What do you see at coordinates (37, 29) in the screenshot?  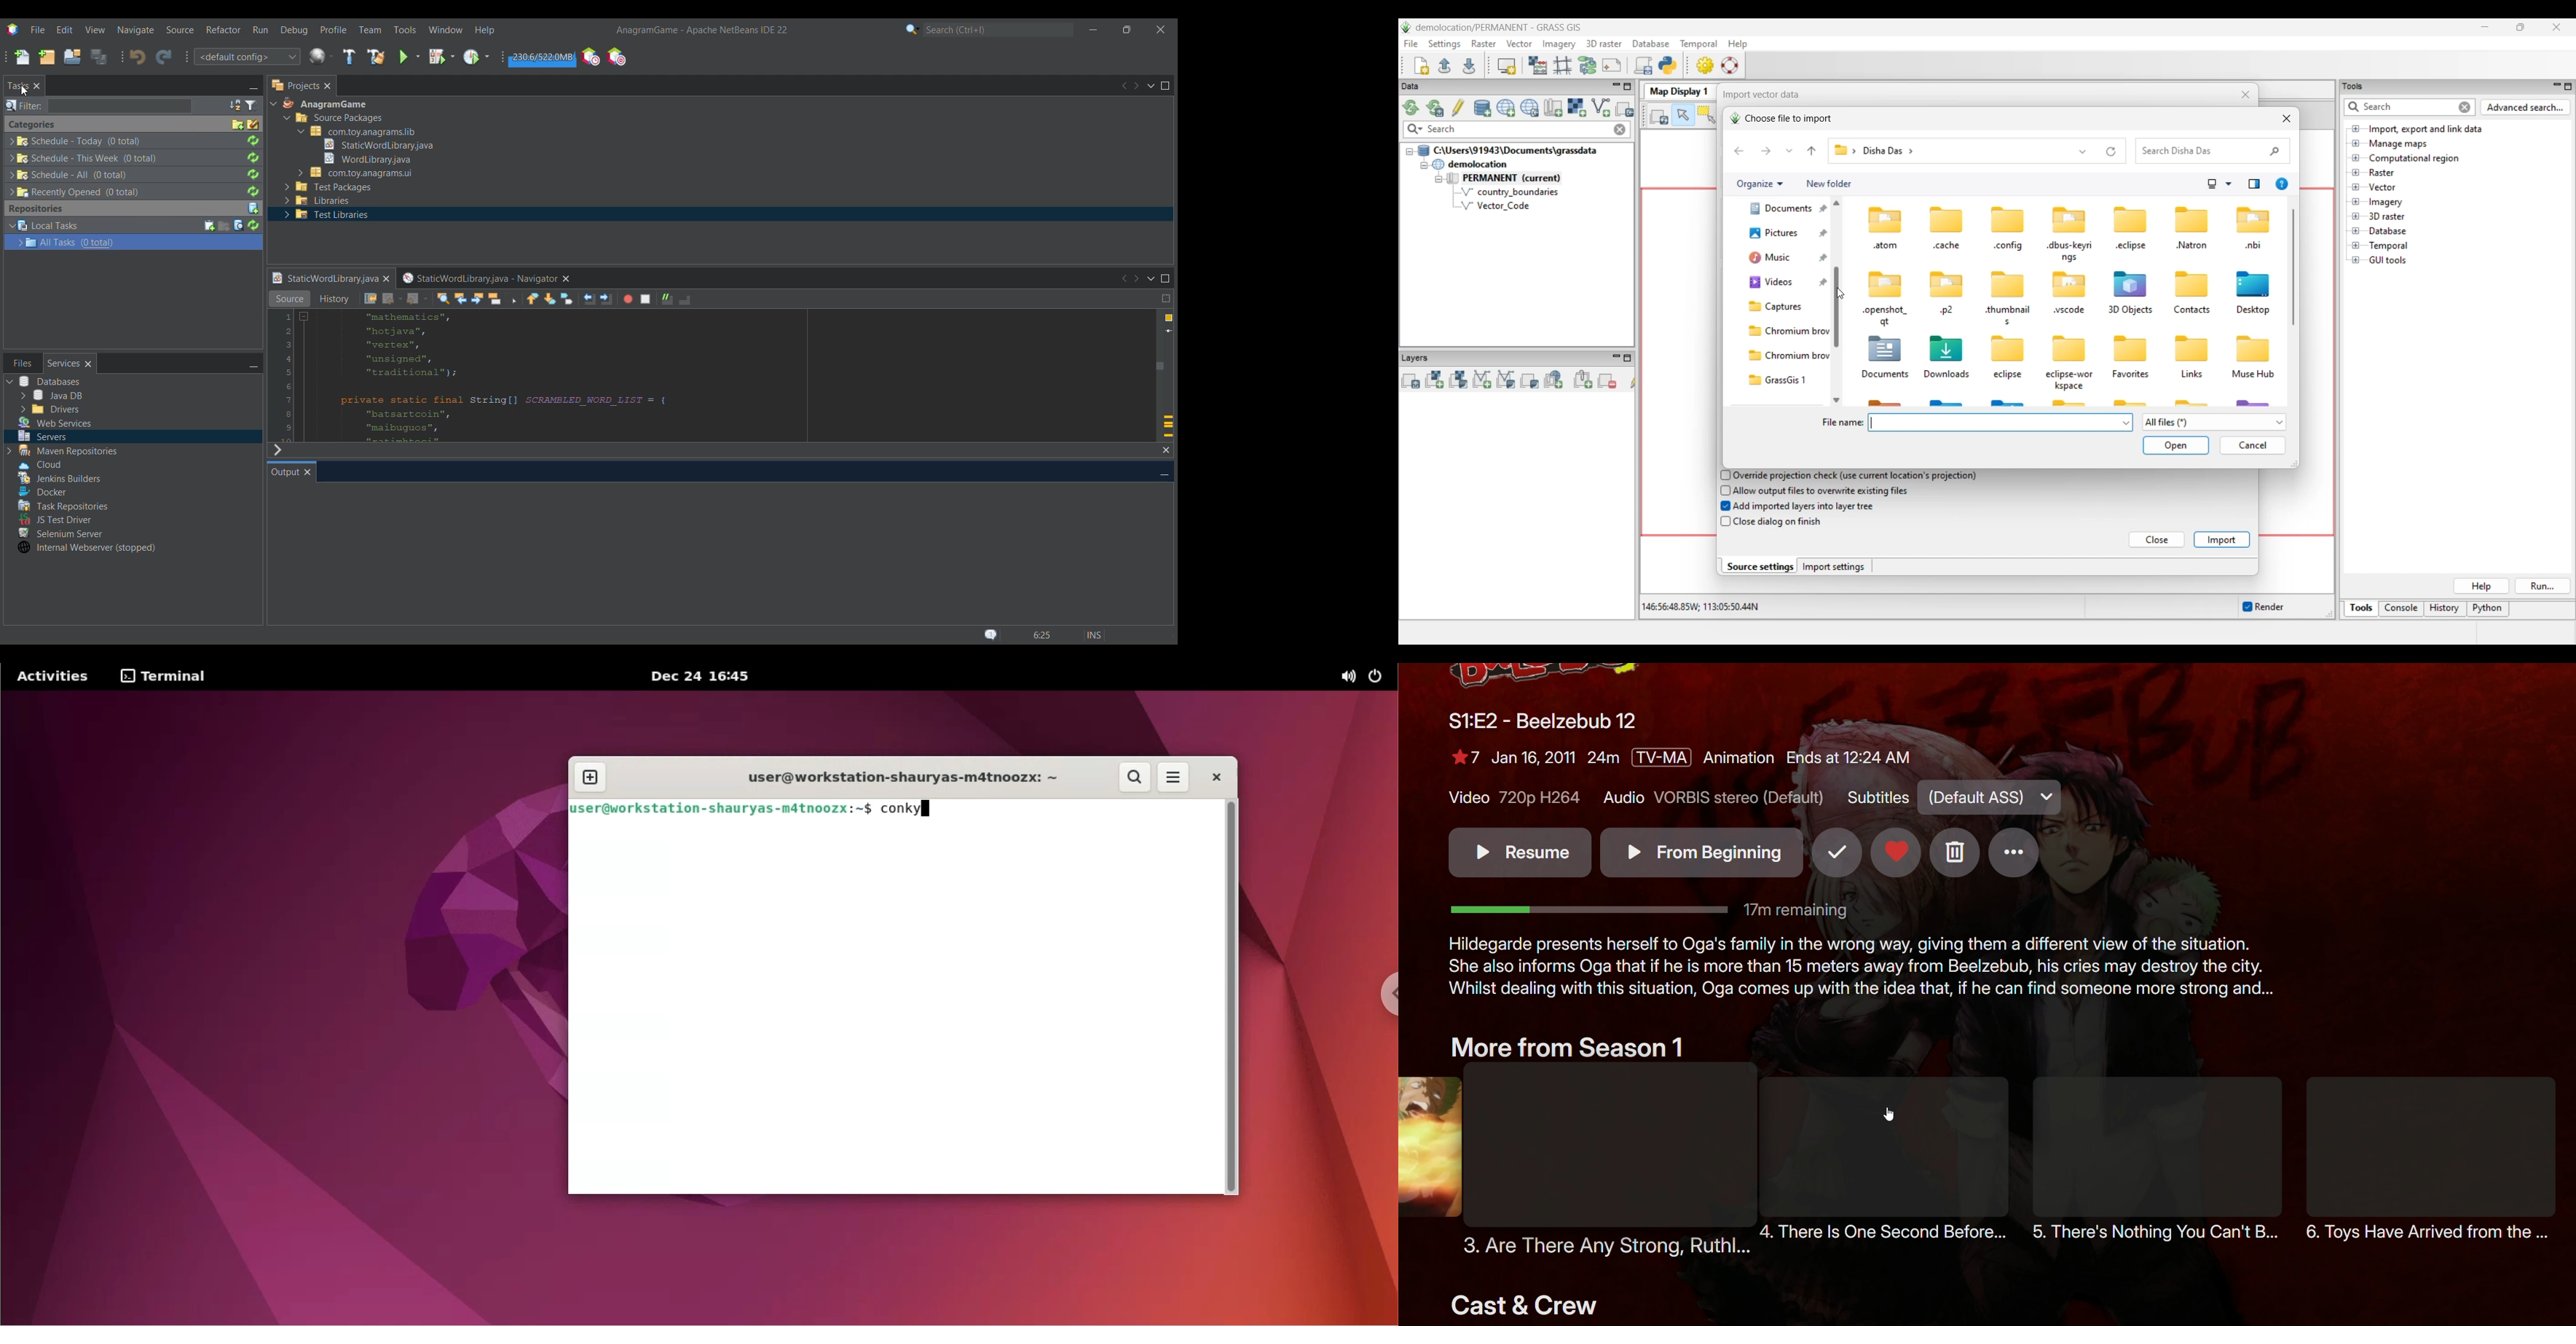 I see `File menu` at bounding box center [37, 29].